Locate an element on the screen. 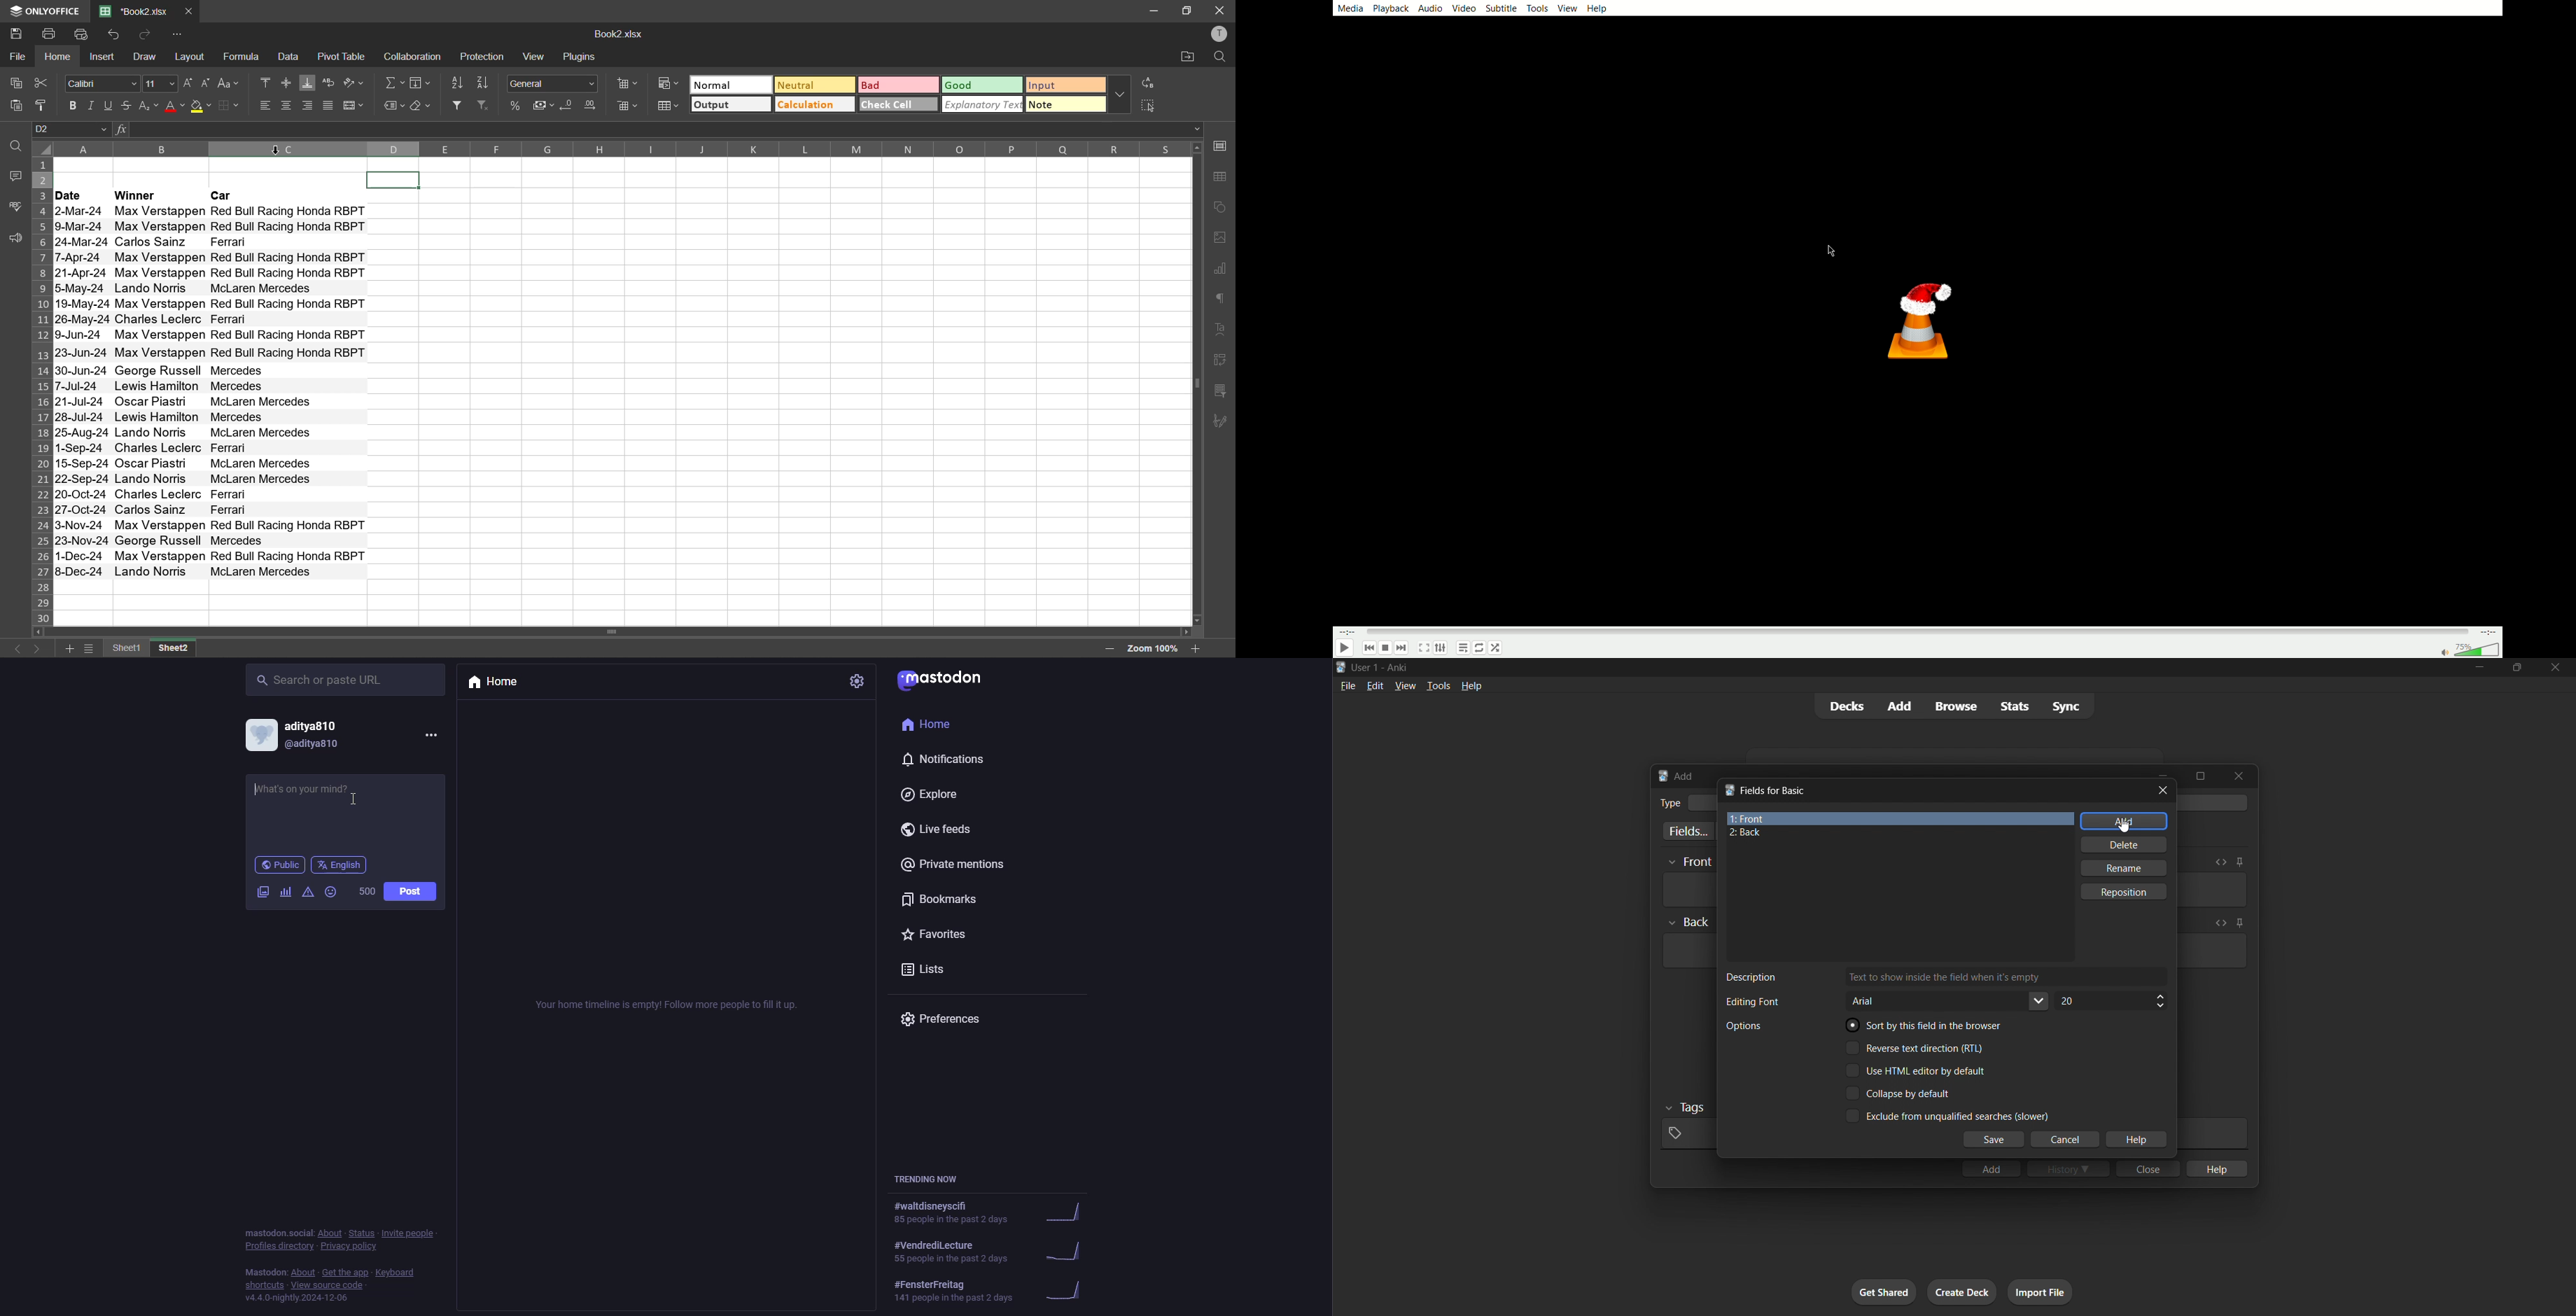 The width and height of the screenshot is (2576, 1316). zoom 100% is located at coordinates (1153, 648).